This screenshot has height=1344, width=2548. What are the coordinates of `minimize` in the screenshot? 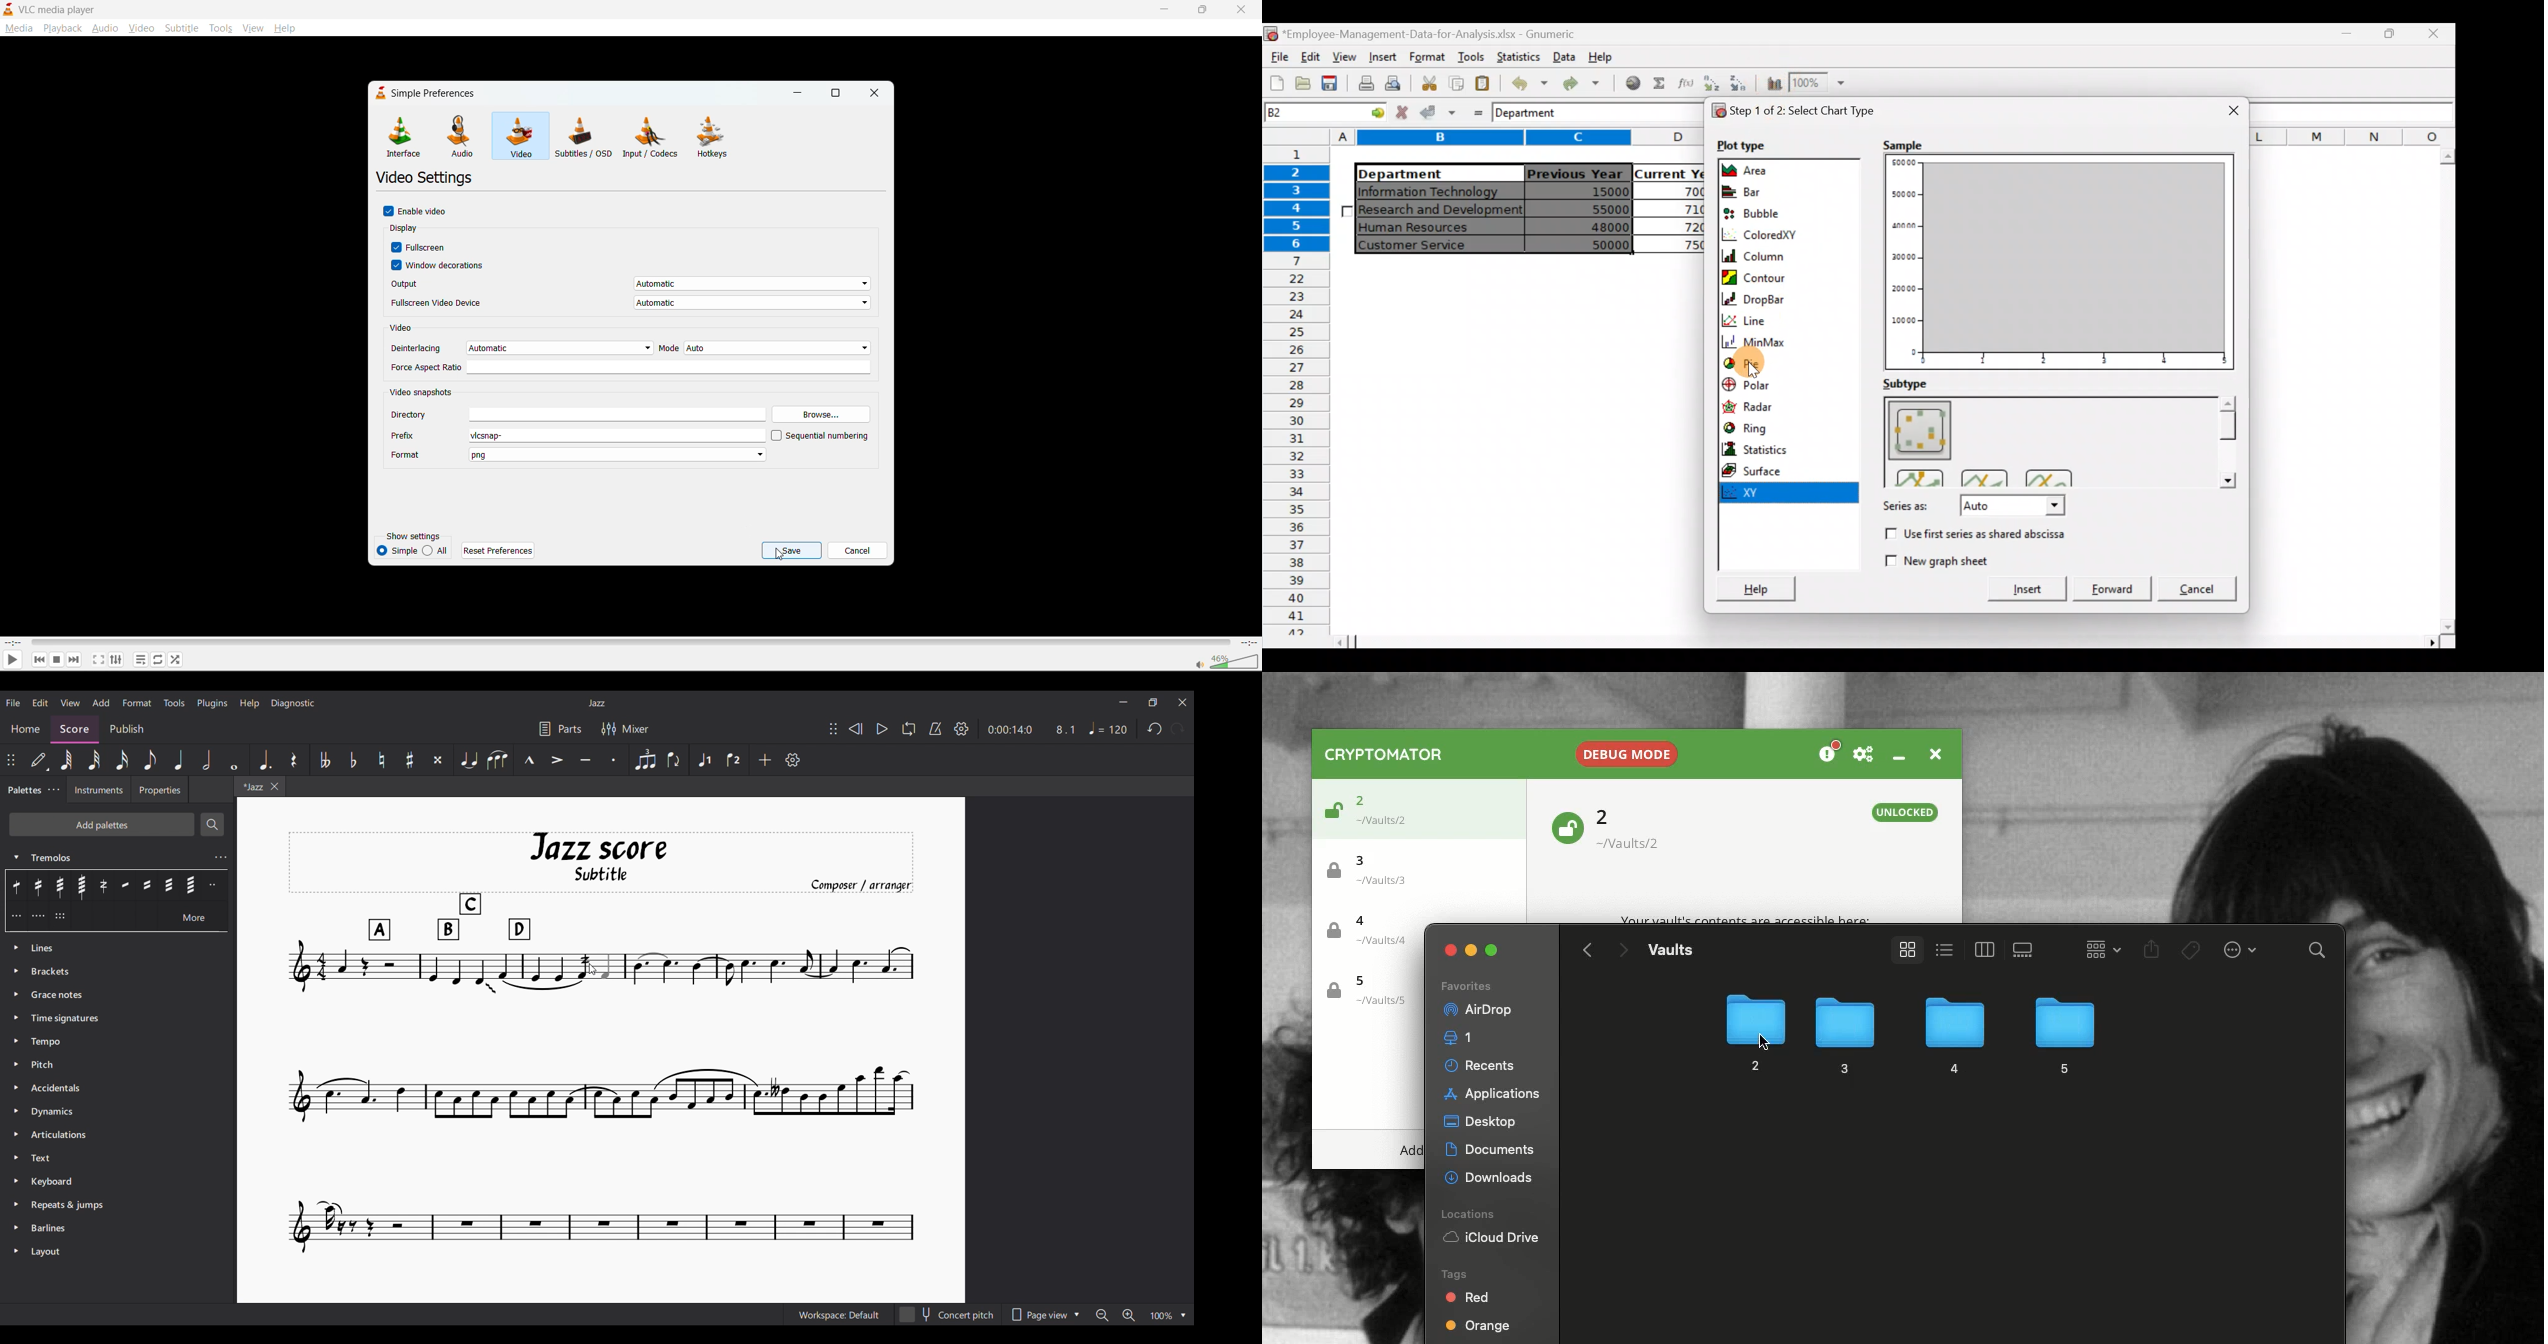 It's located at (800, 93).